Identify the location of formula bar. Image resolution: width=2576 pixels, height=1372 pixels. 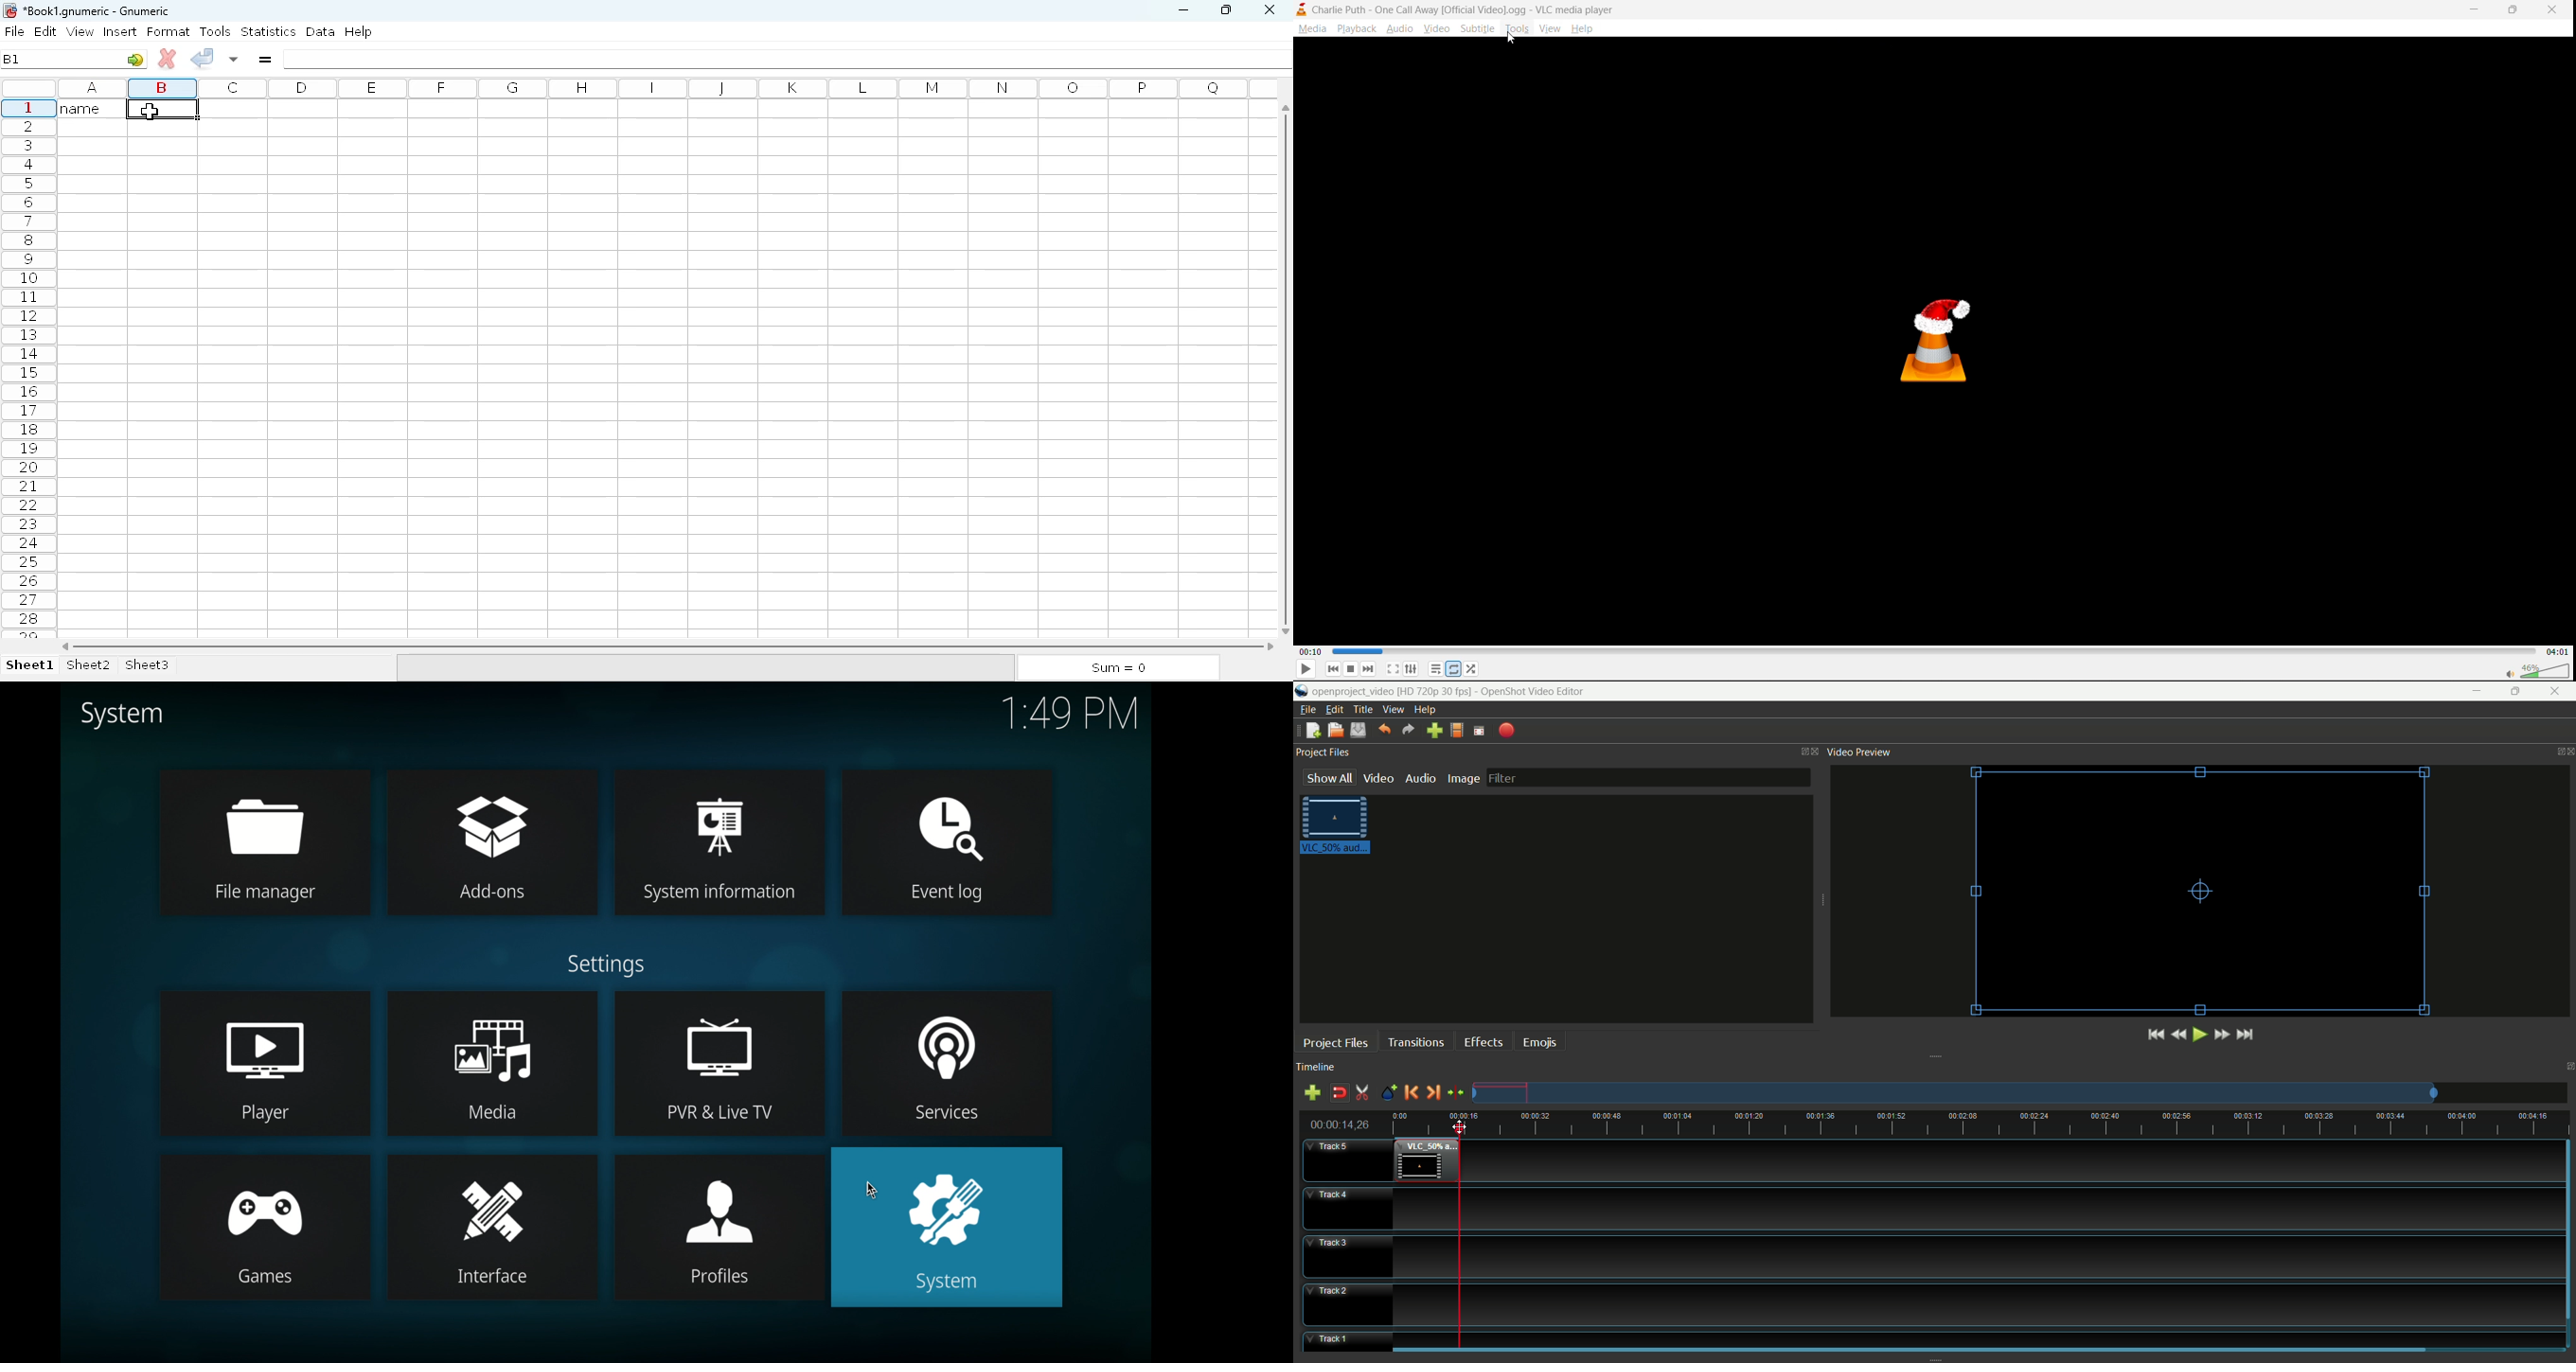
(789, 59).